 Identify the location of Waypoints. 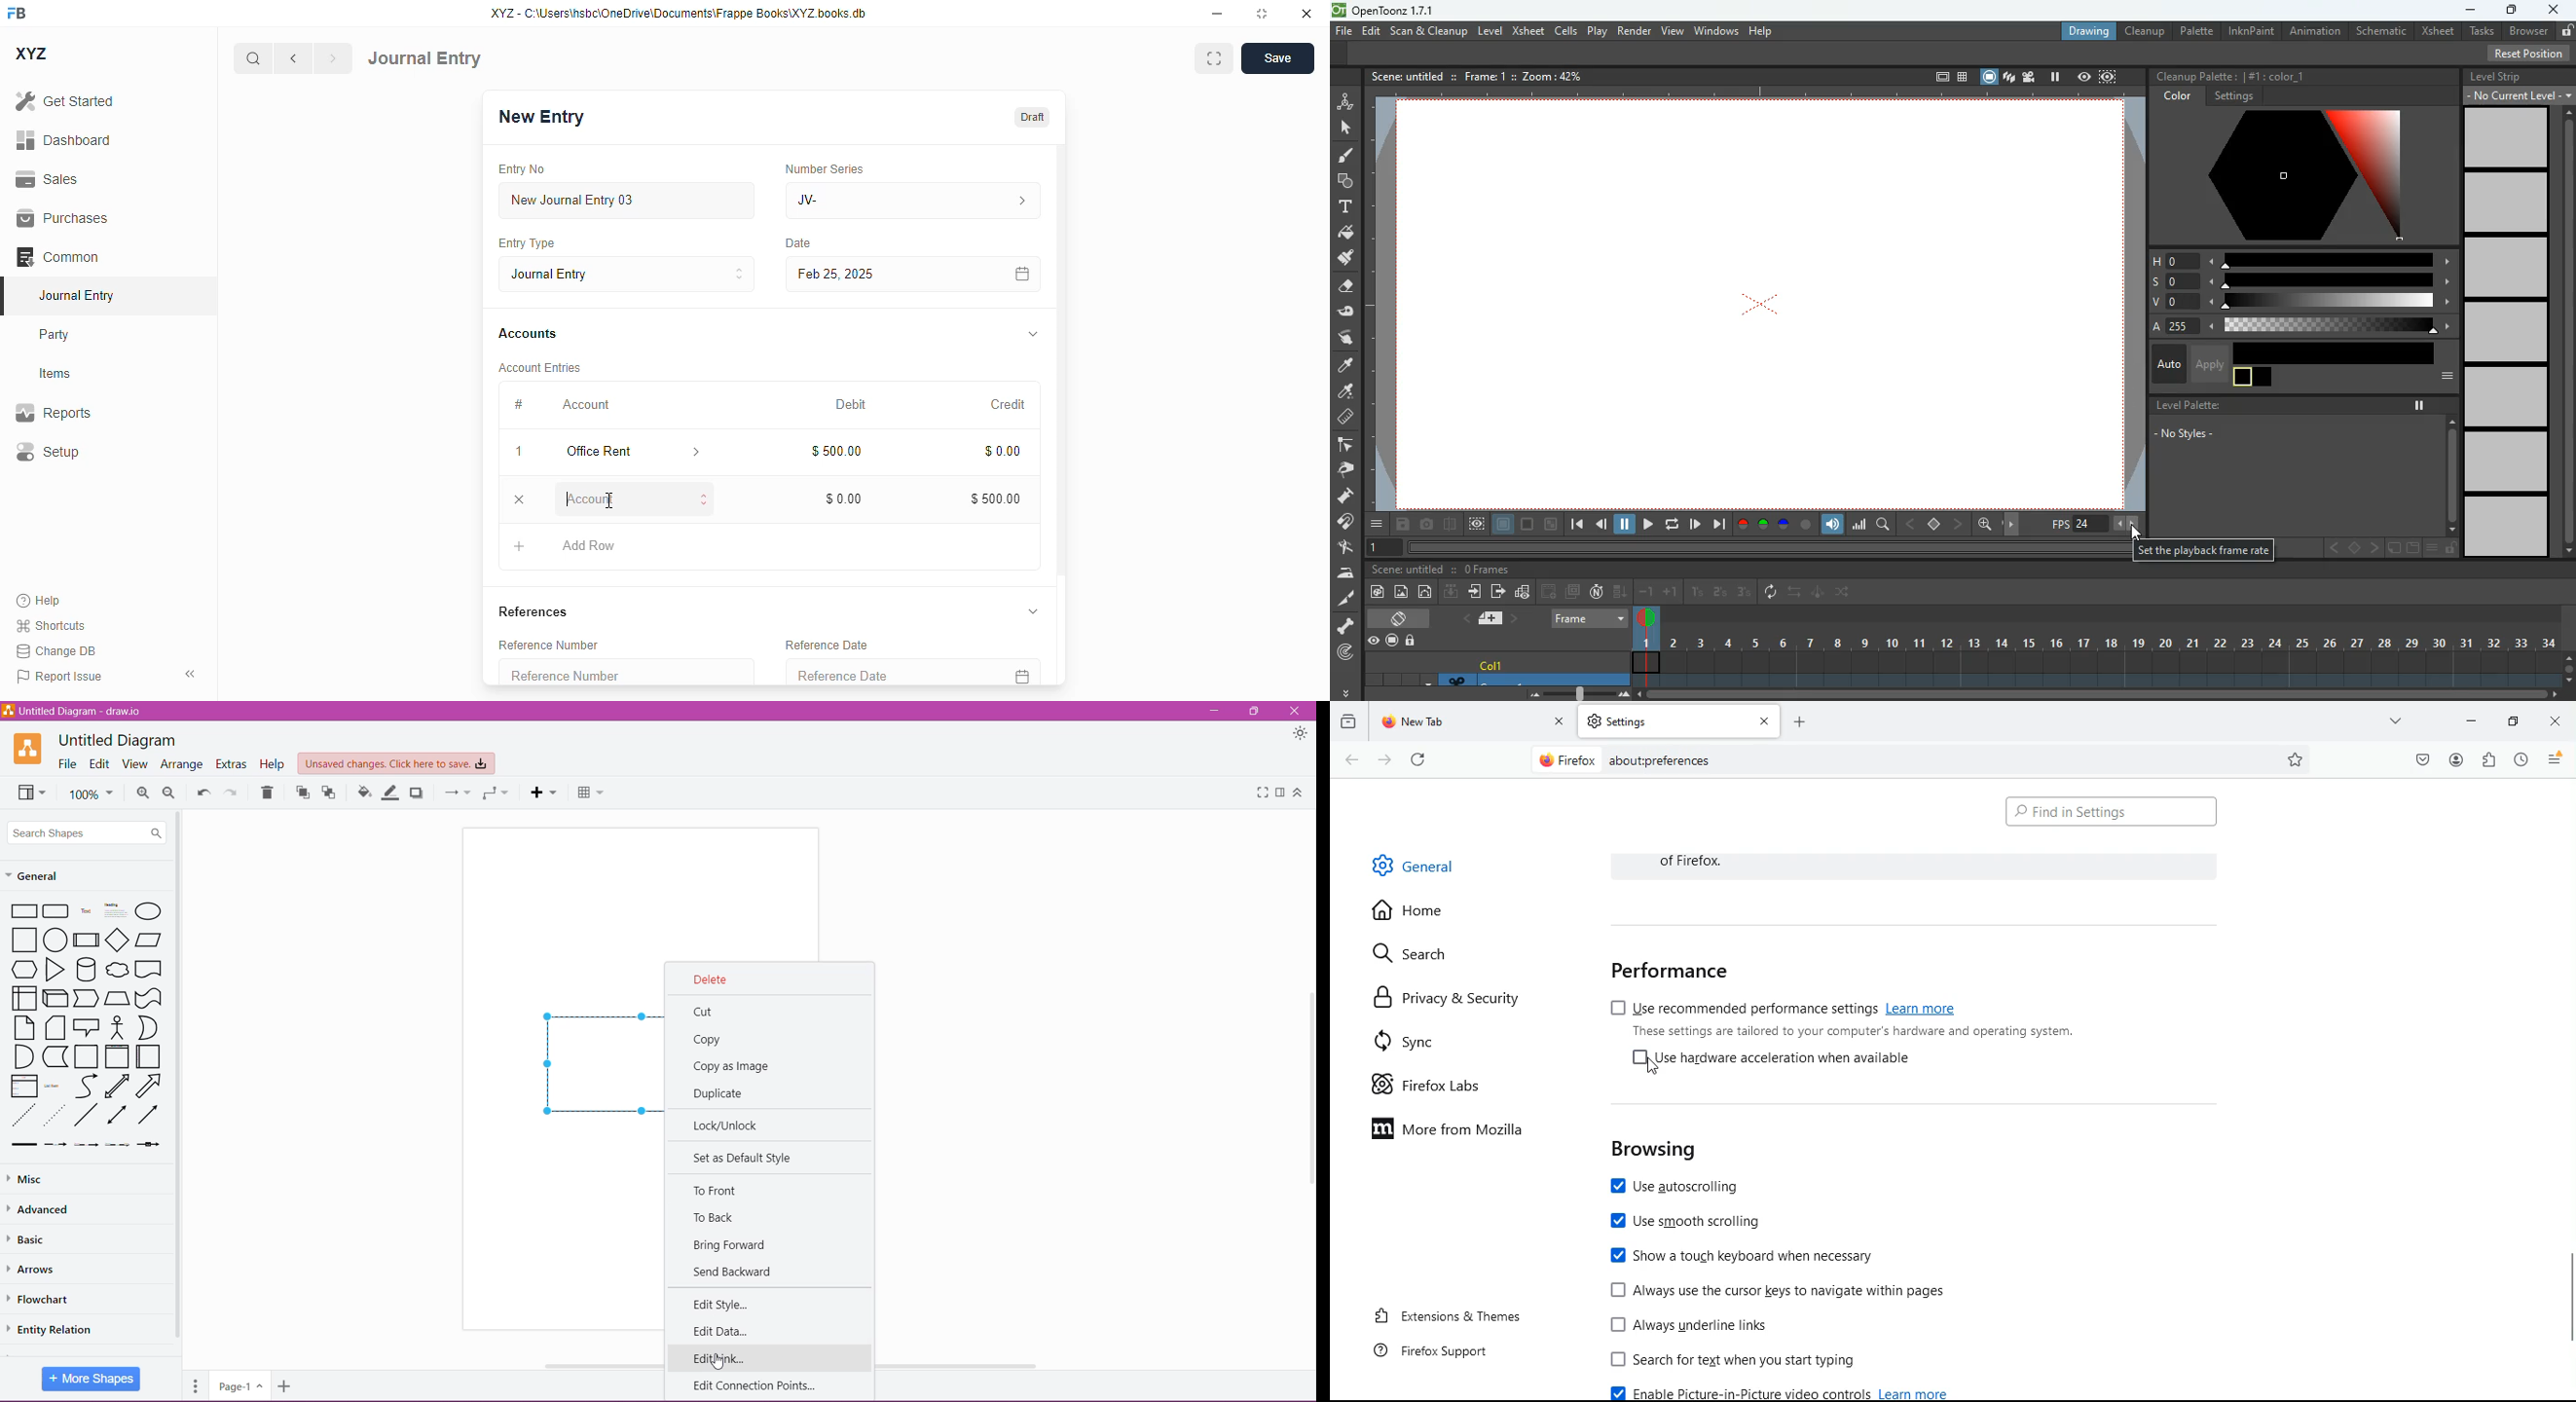
(496, 794).